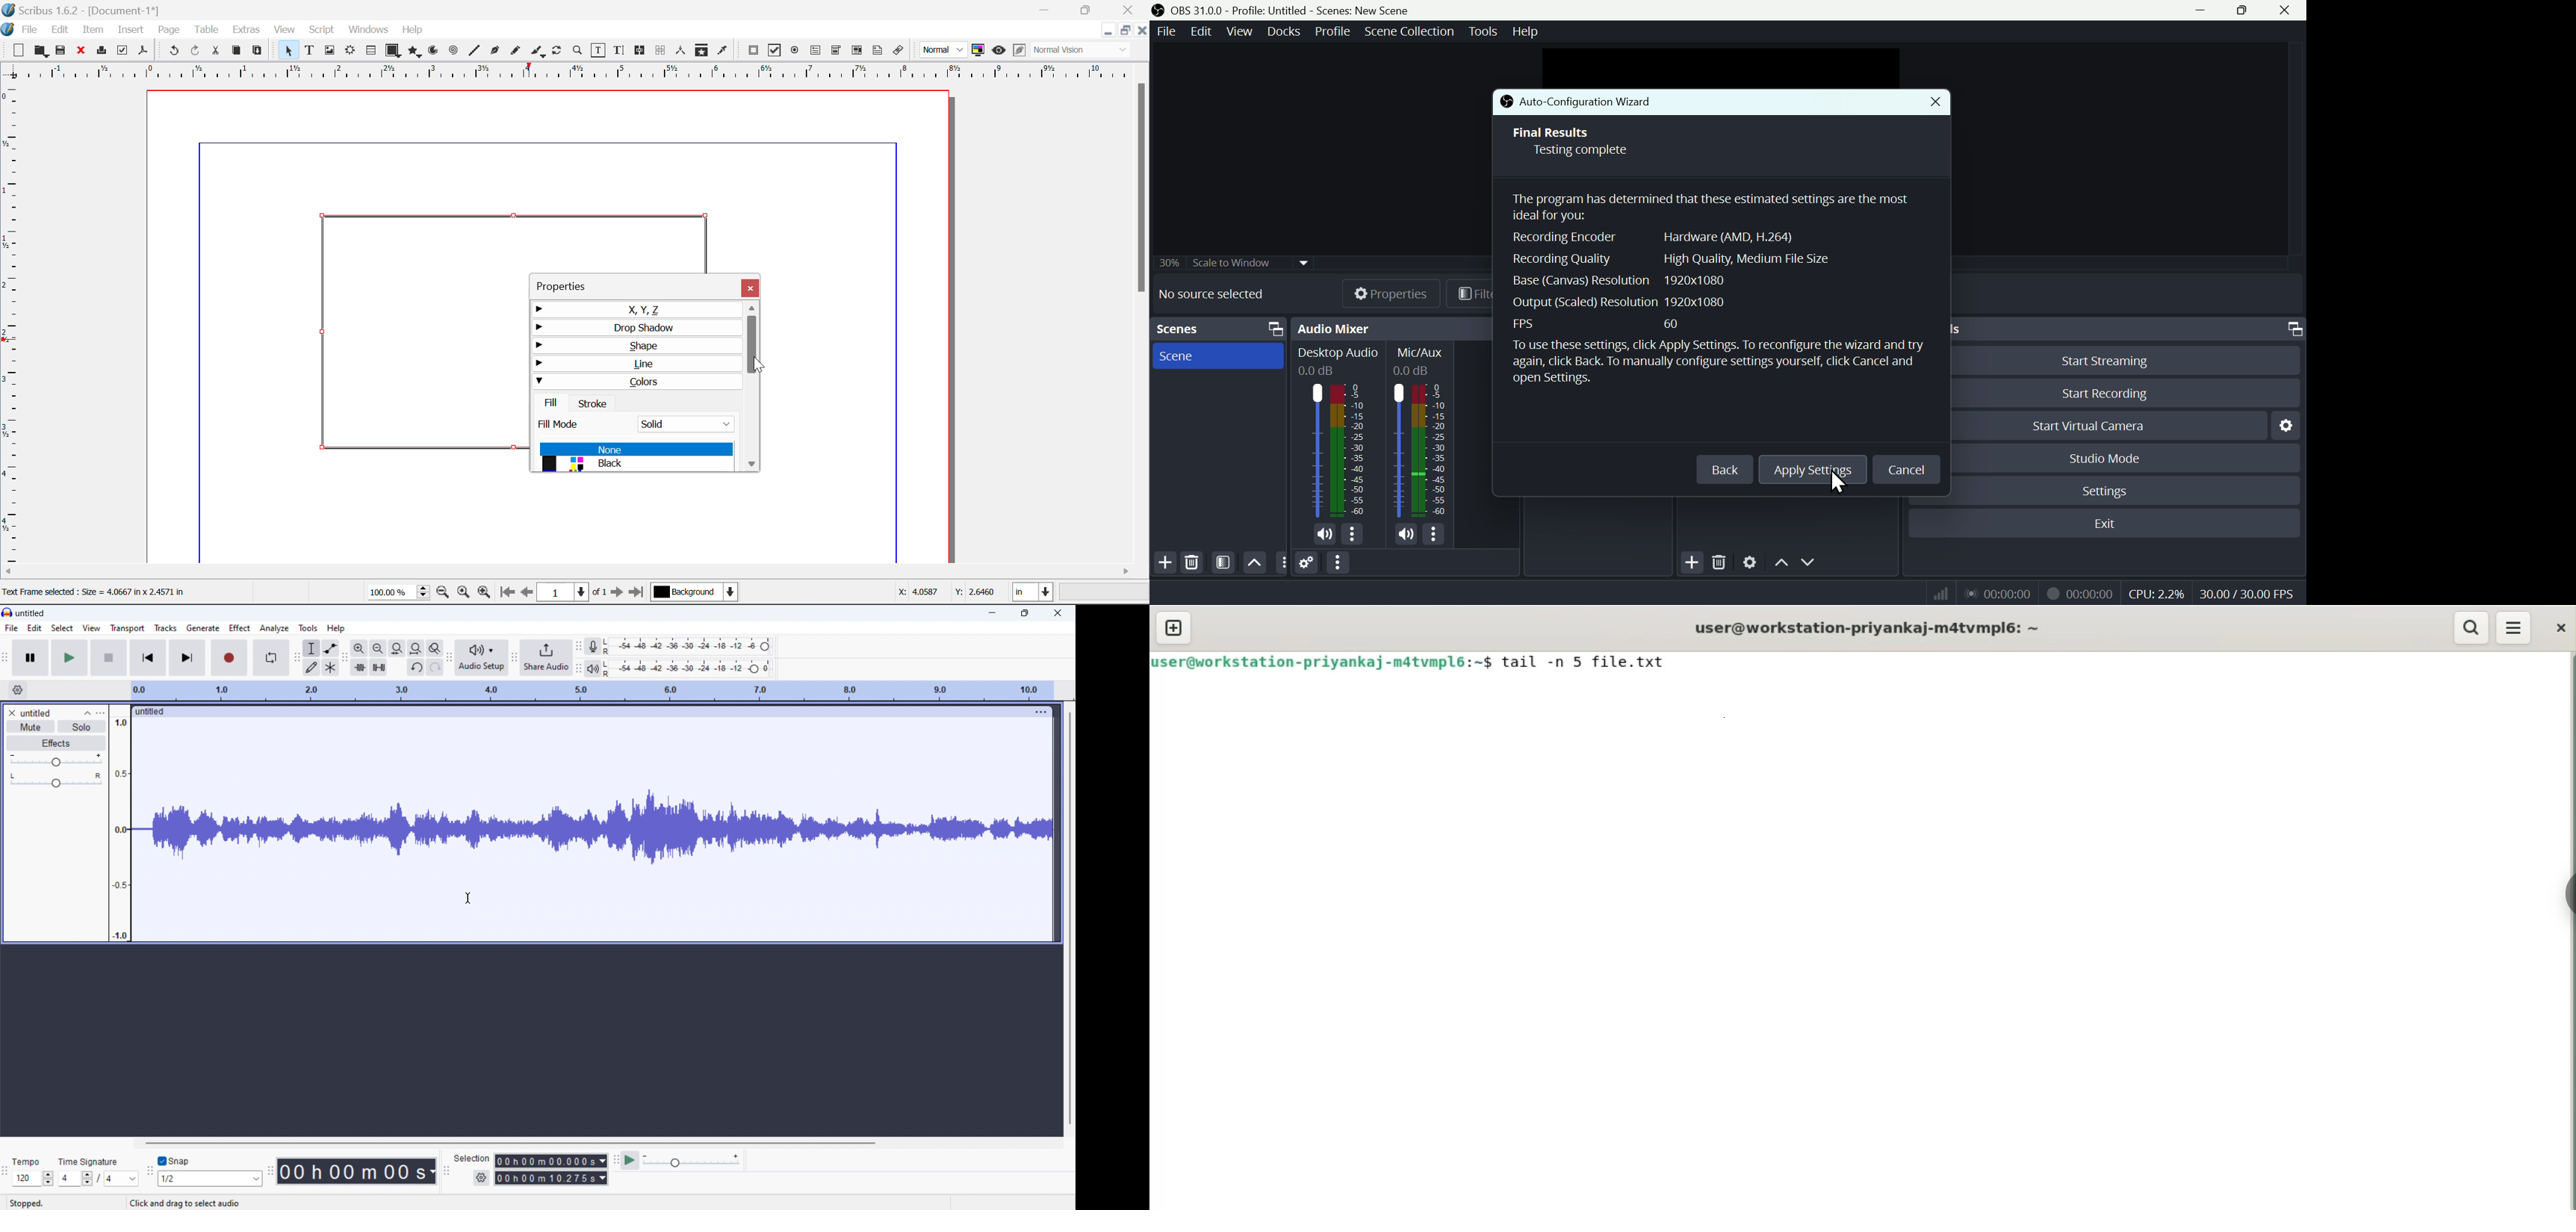 The image size is (2576, 1232). What do you see at coordinates (690, 646) in the screenshot?
I see `recording level` at bounding box center [690, 646].